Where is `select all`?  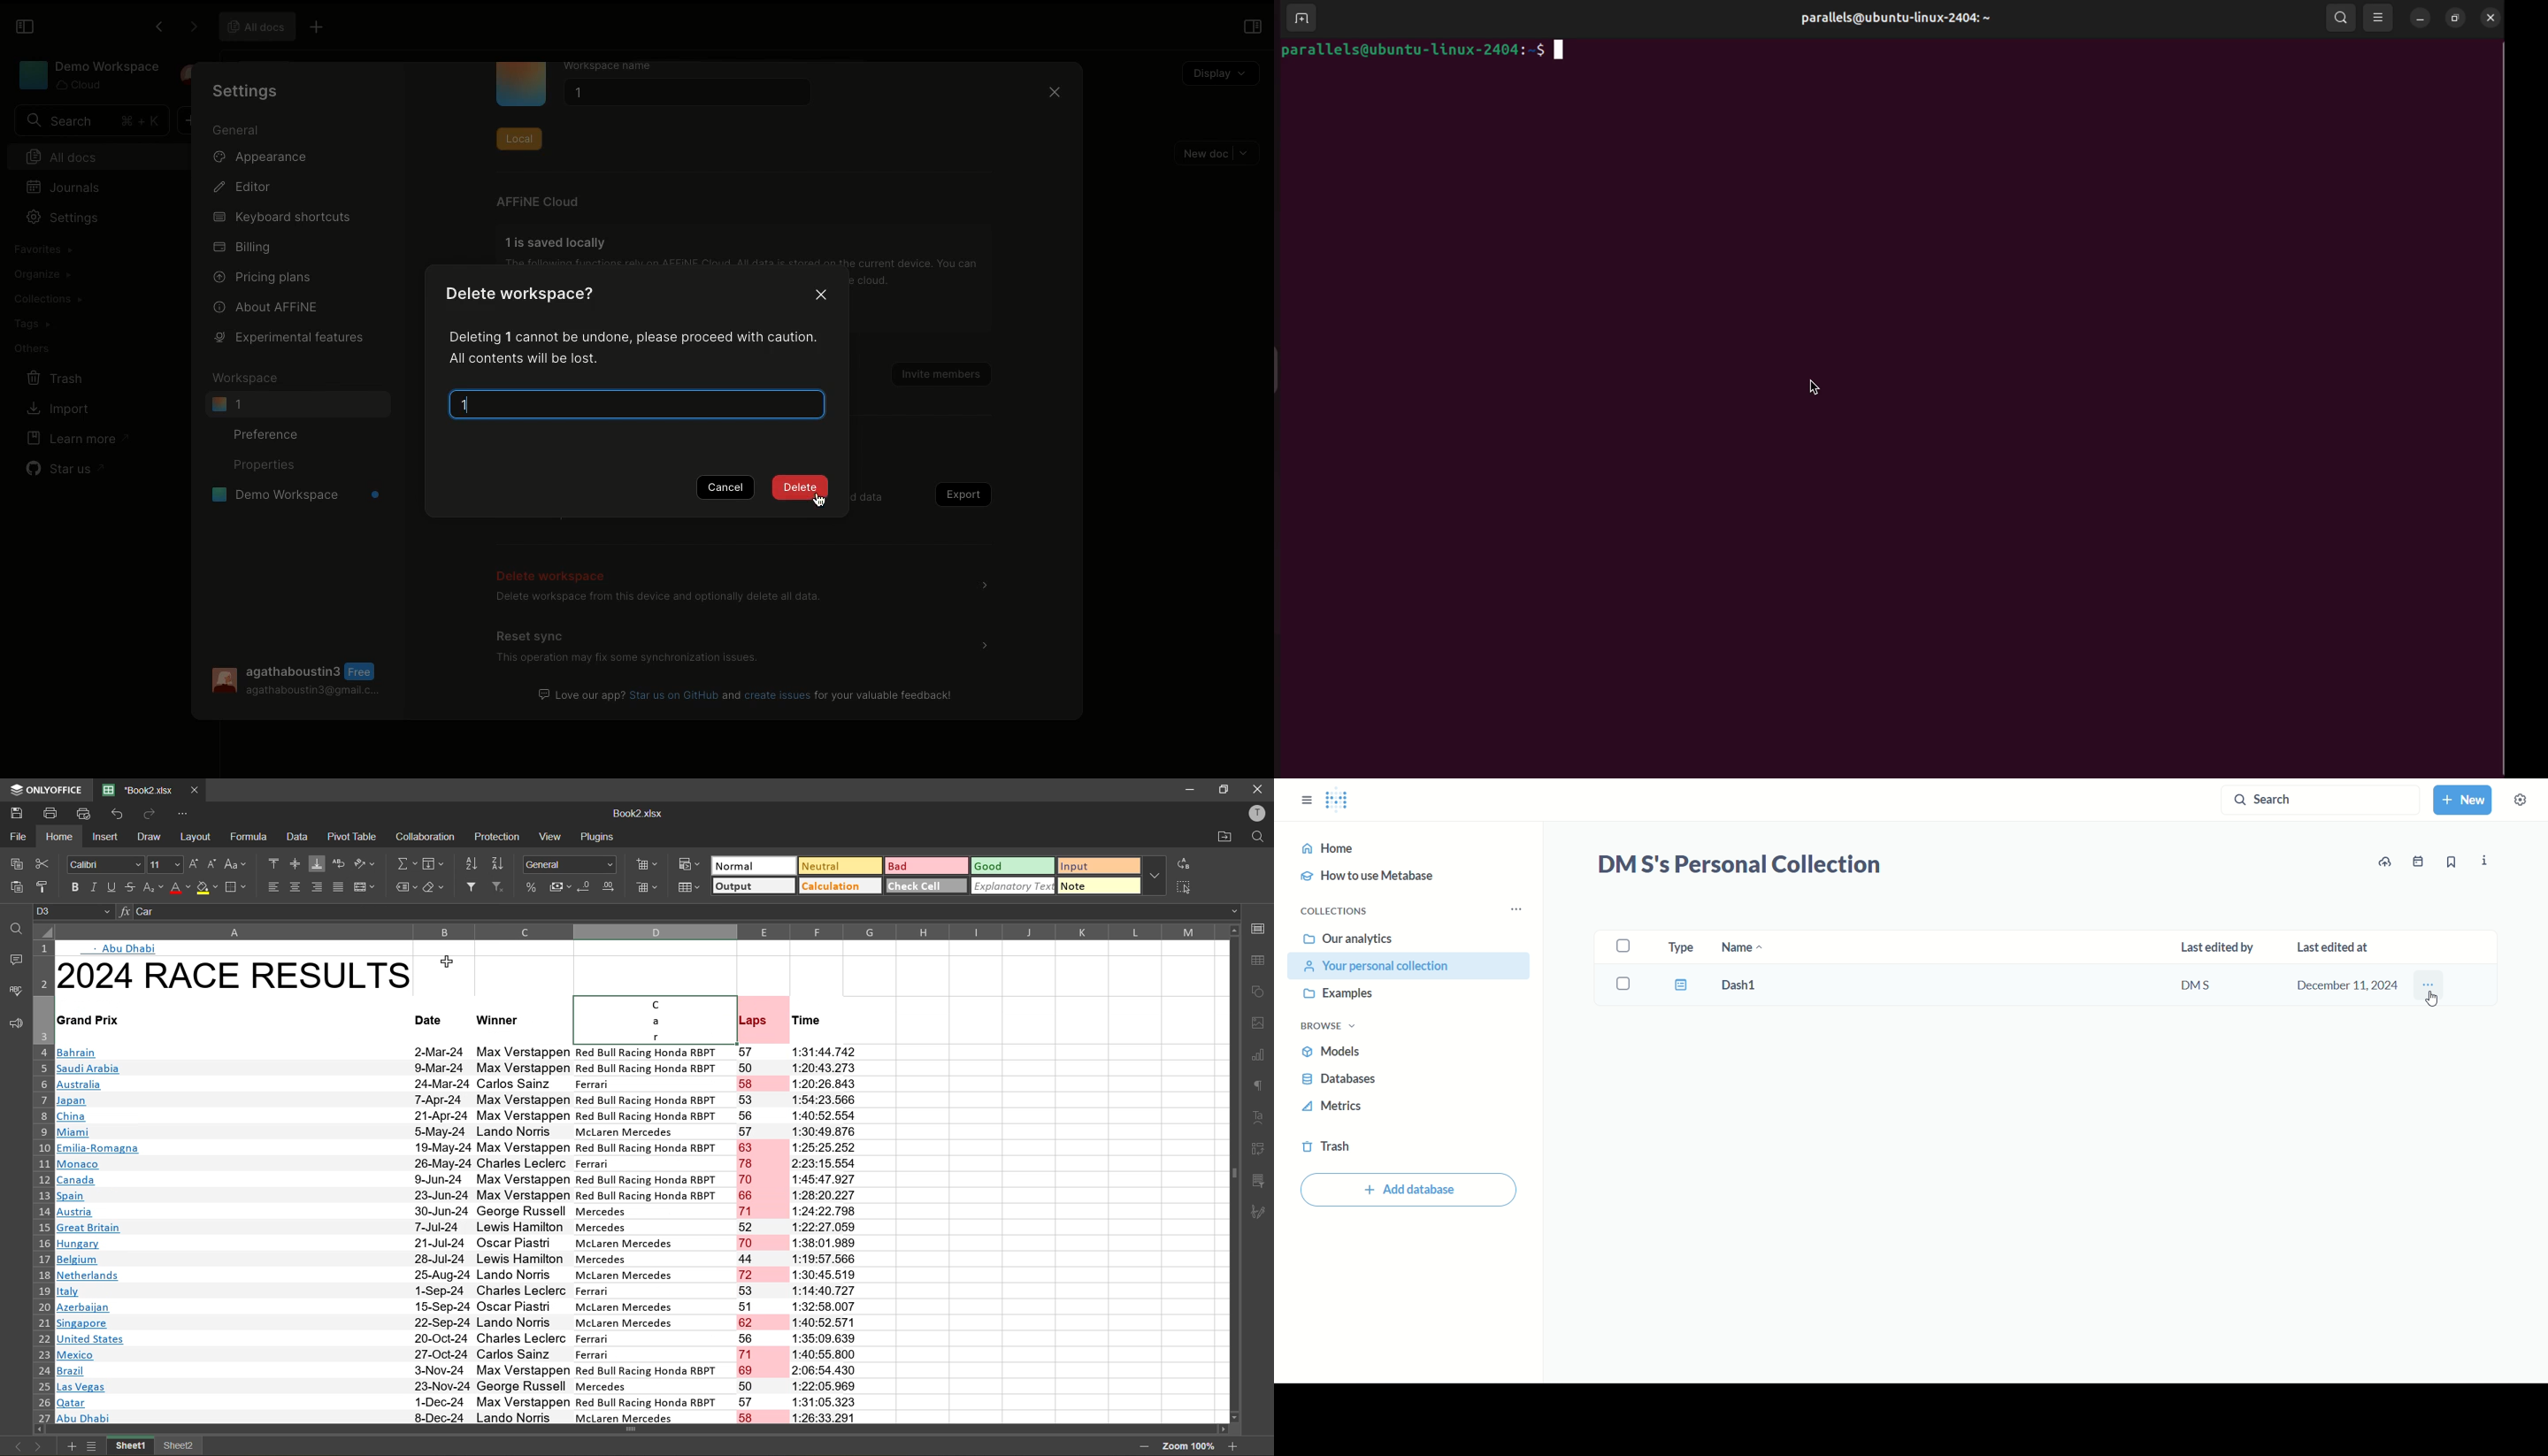
select all is located at coordinates (1180, 885).